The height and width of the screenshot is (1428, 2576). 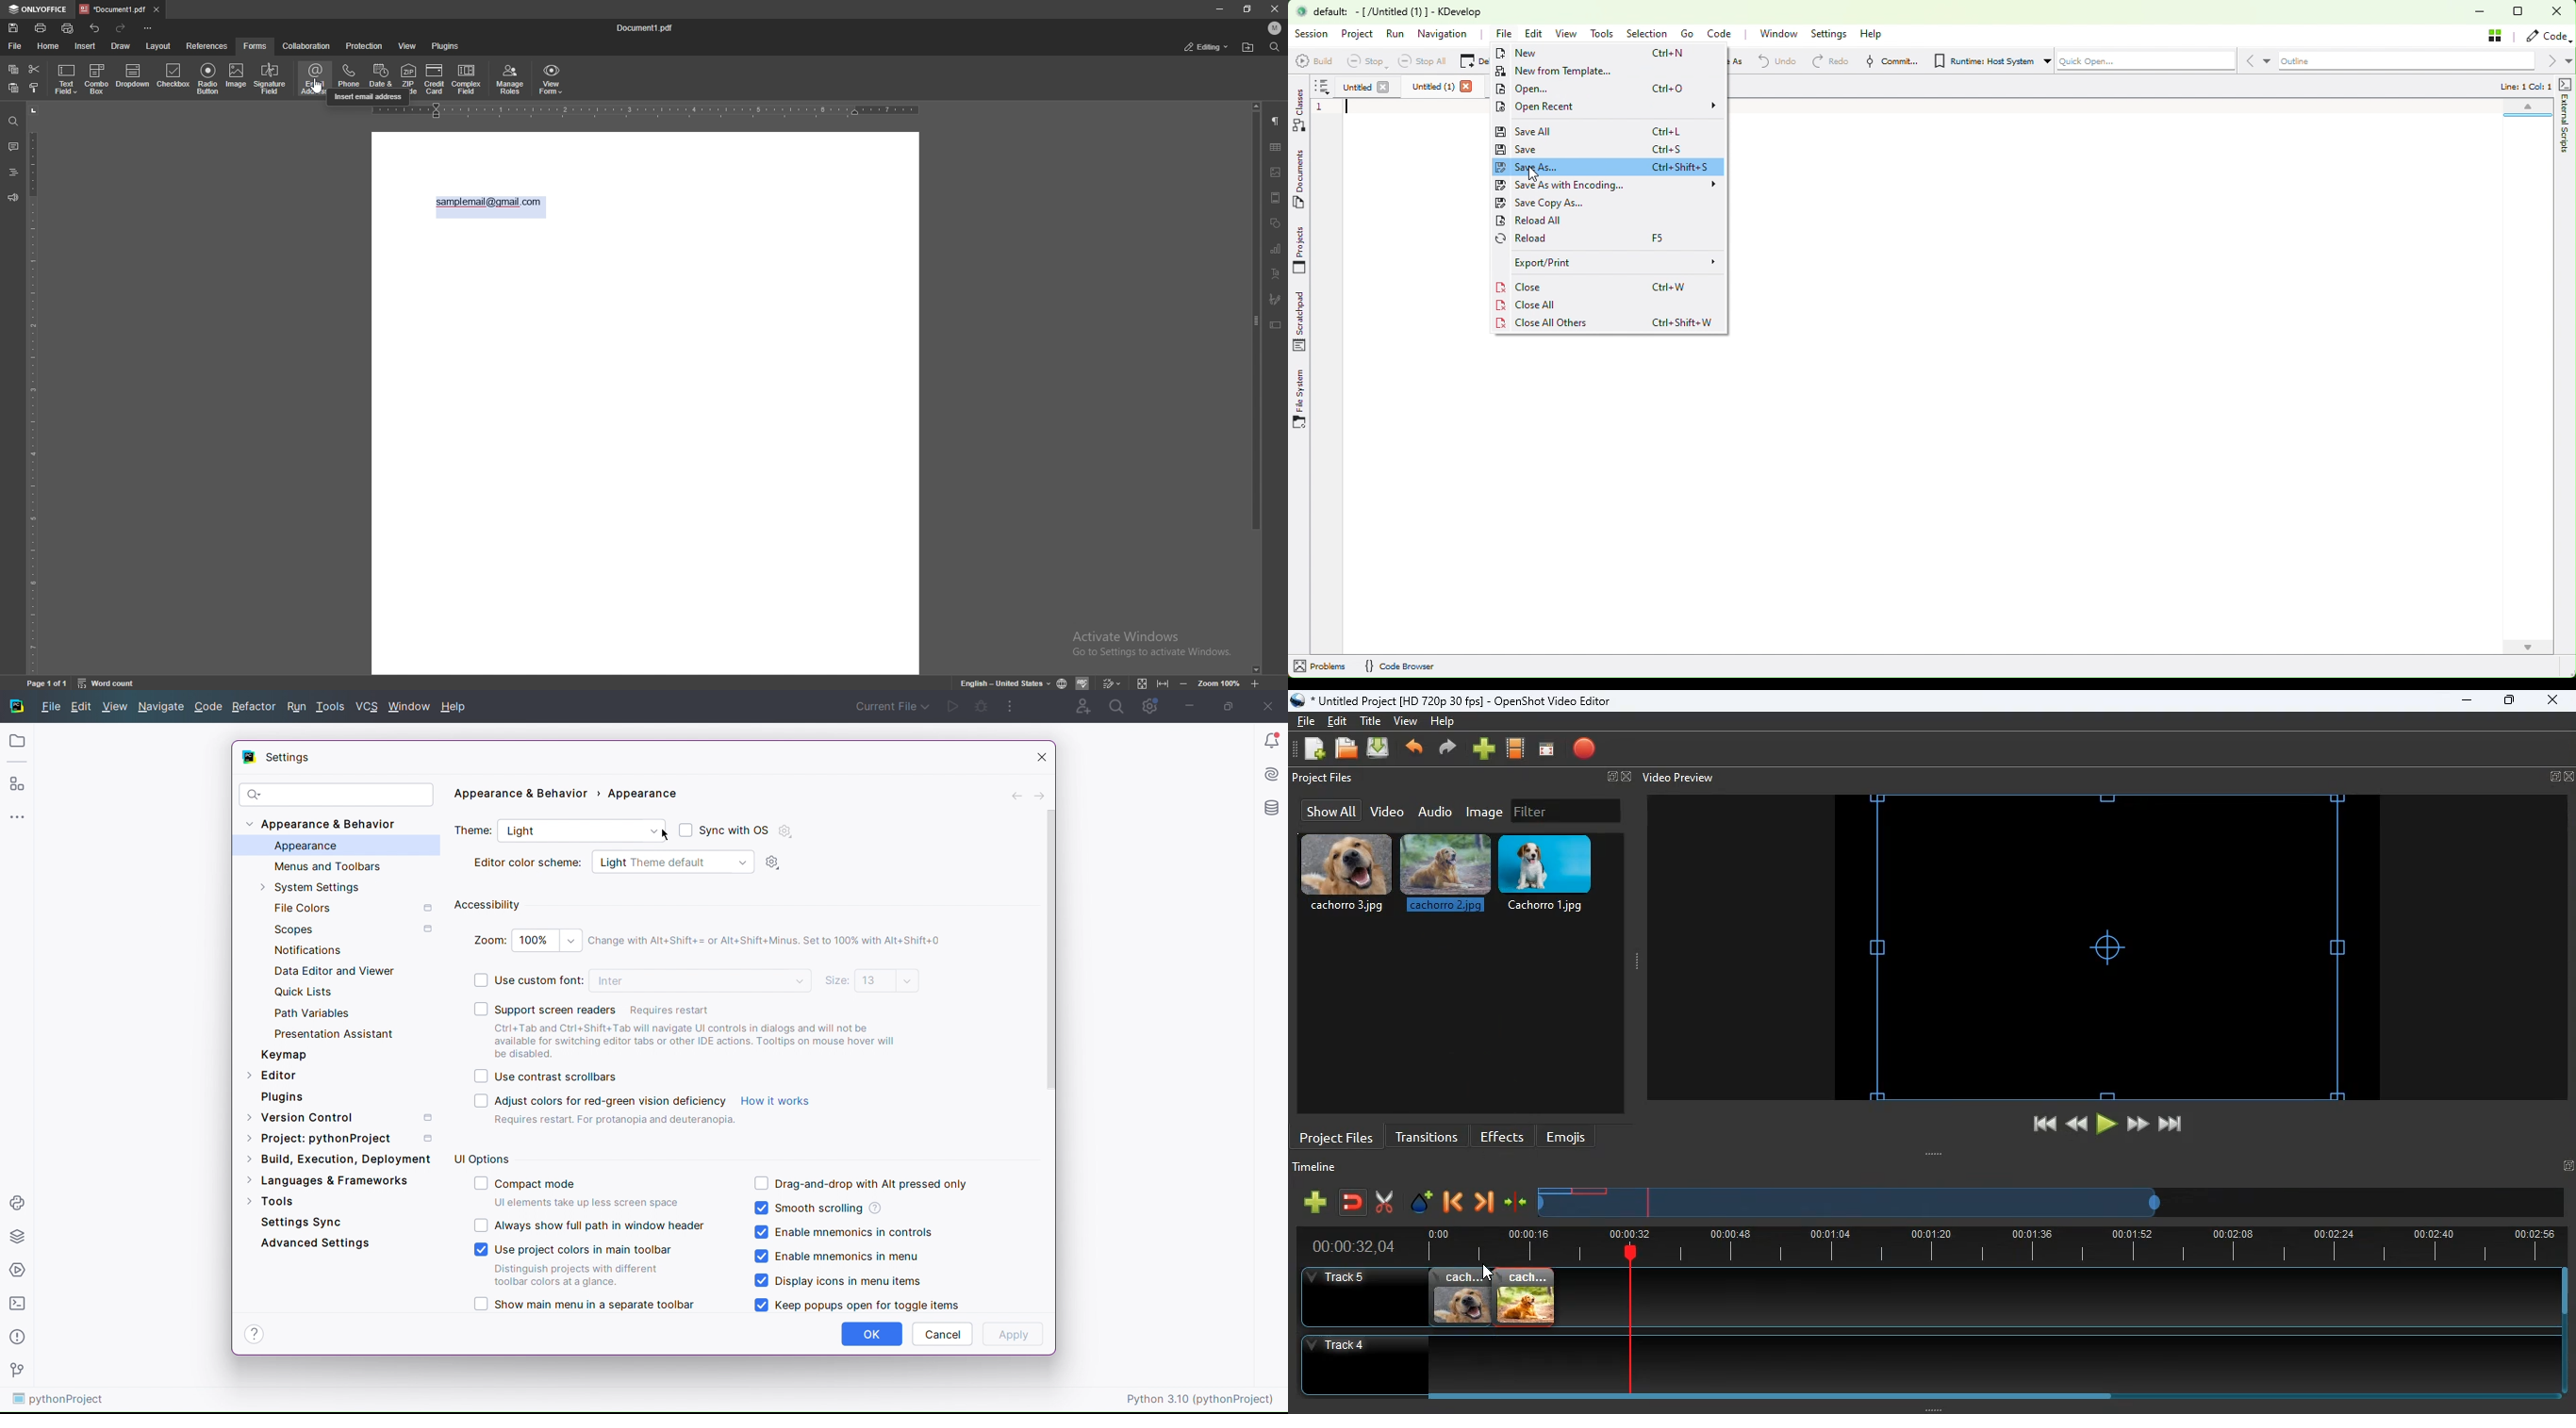 What do you see at coordinates (1018, 794) in the screenshot?
I see `Back` at bounding box center [1018, 794].